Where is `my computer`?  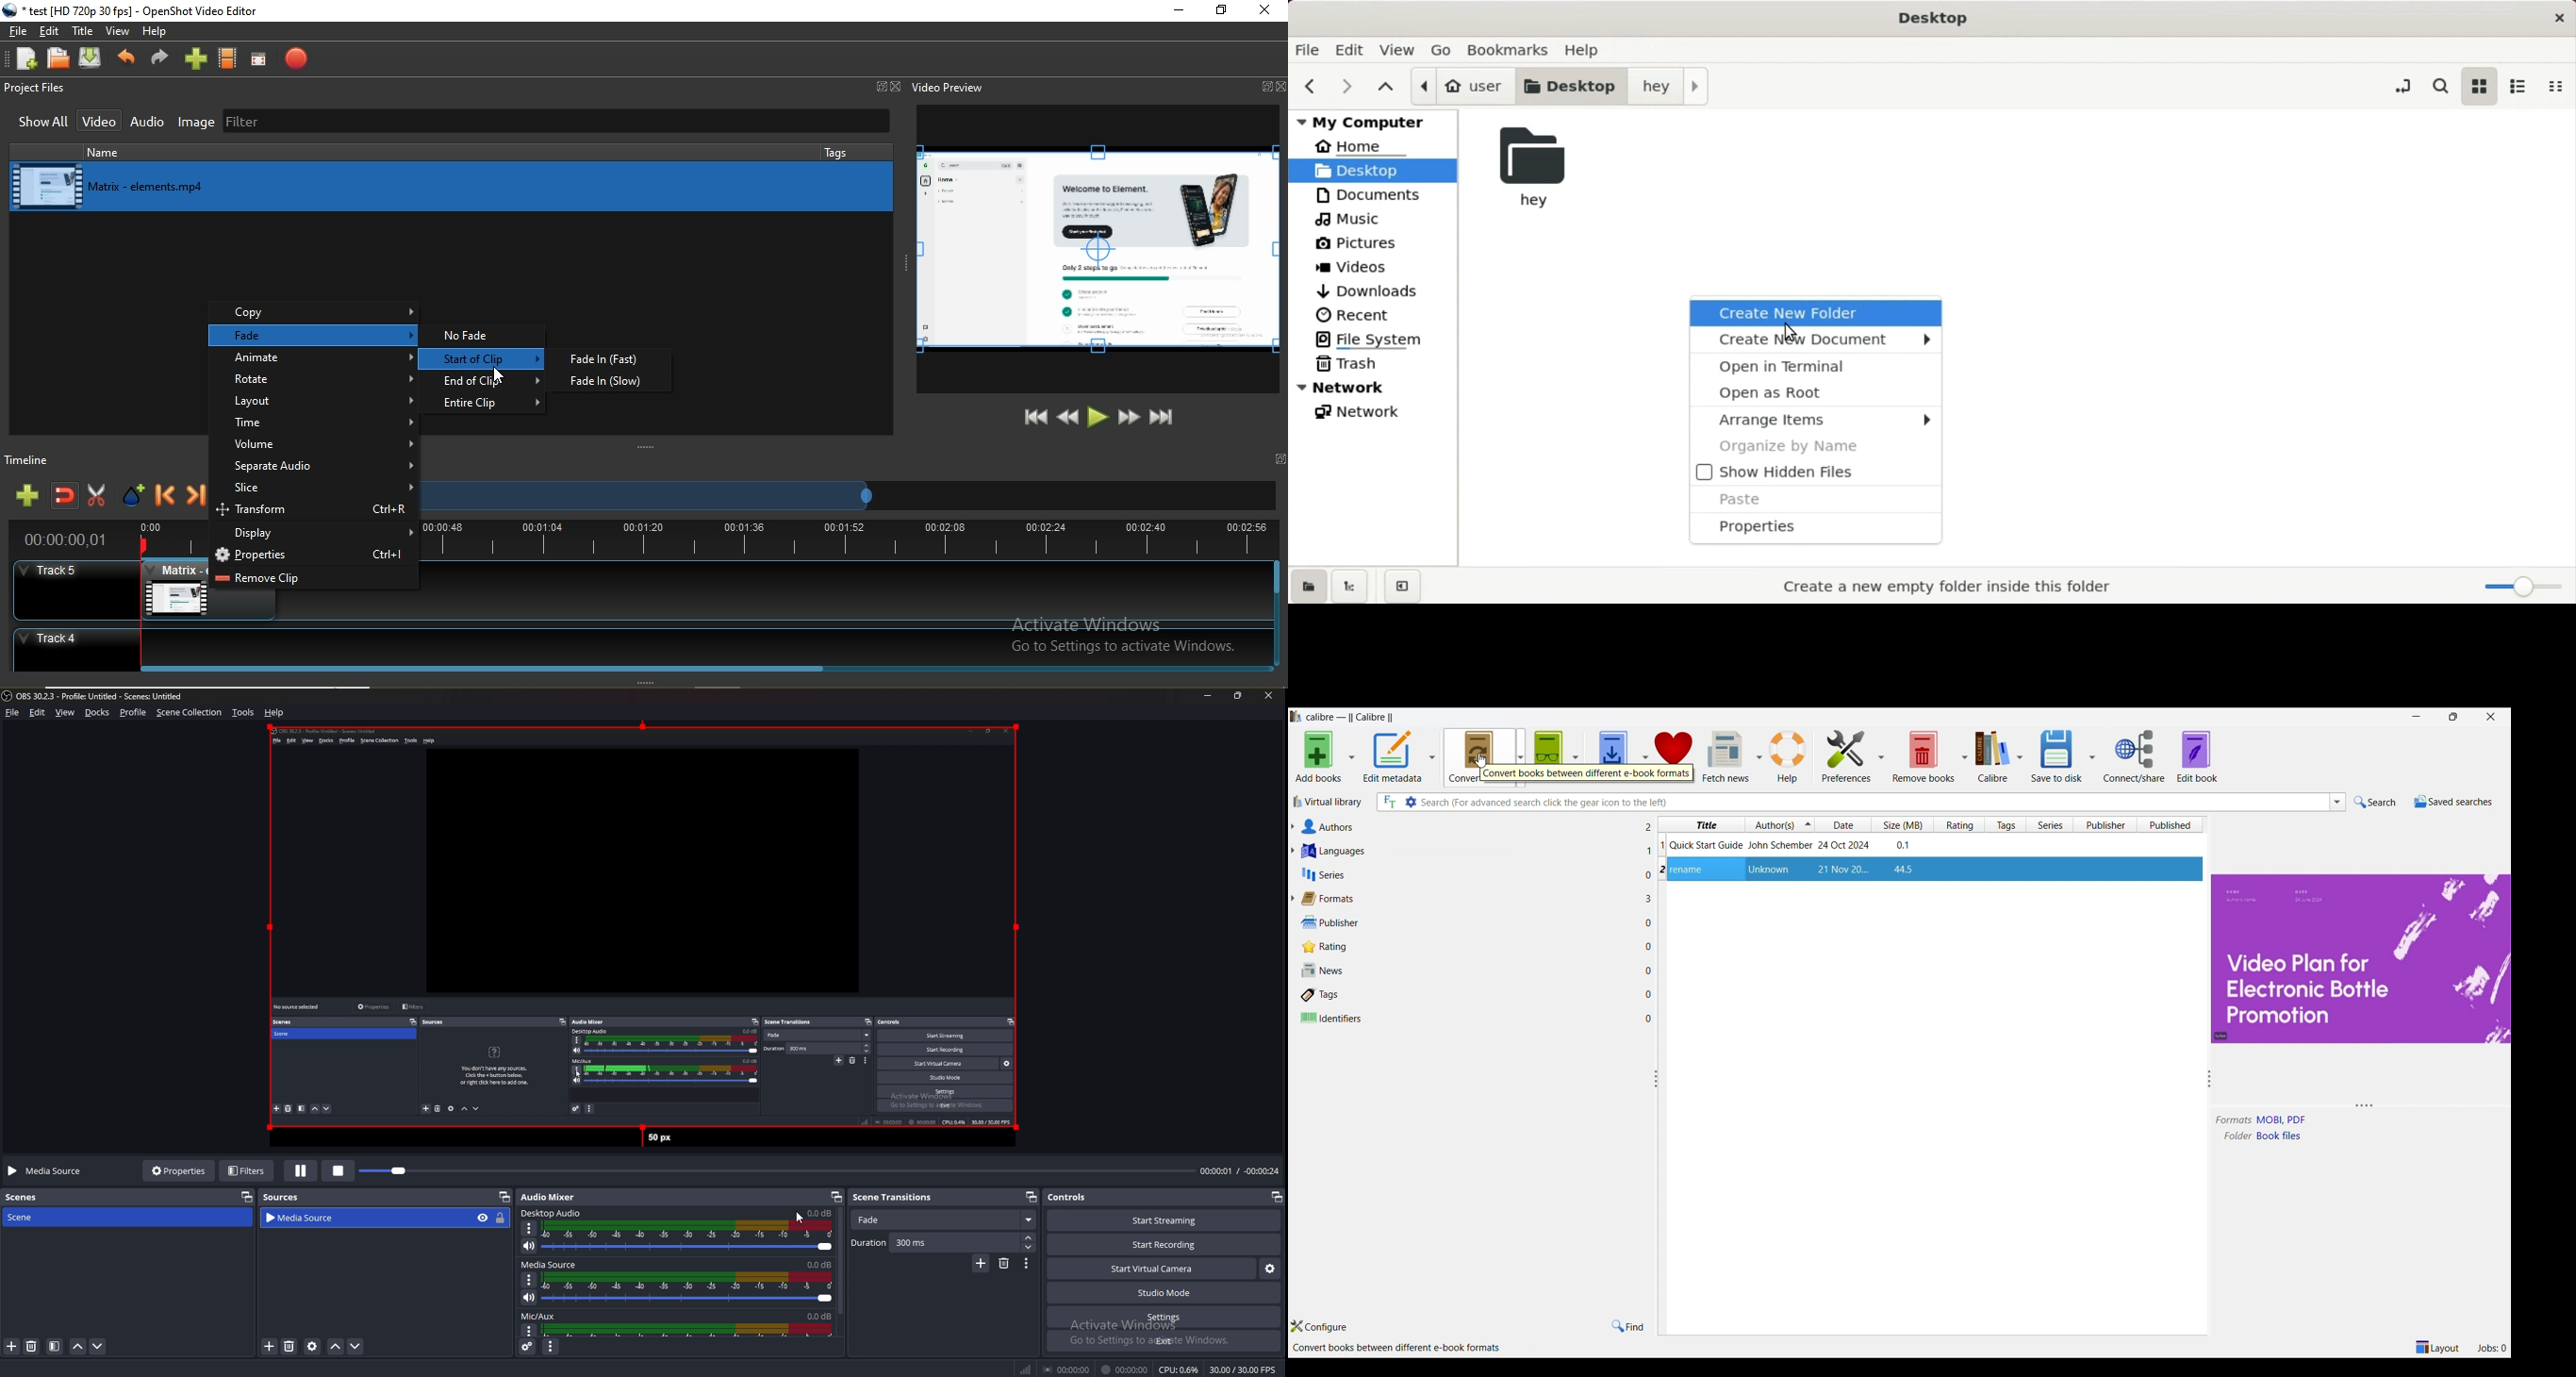 my computer is located at coordinates (1374, 121).